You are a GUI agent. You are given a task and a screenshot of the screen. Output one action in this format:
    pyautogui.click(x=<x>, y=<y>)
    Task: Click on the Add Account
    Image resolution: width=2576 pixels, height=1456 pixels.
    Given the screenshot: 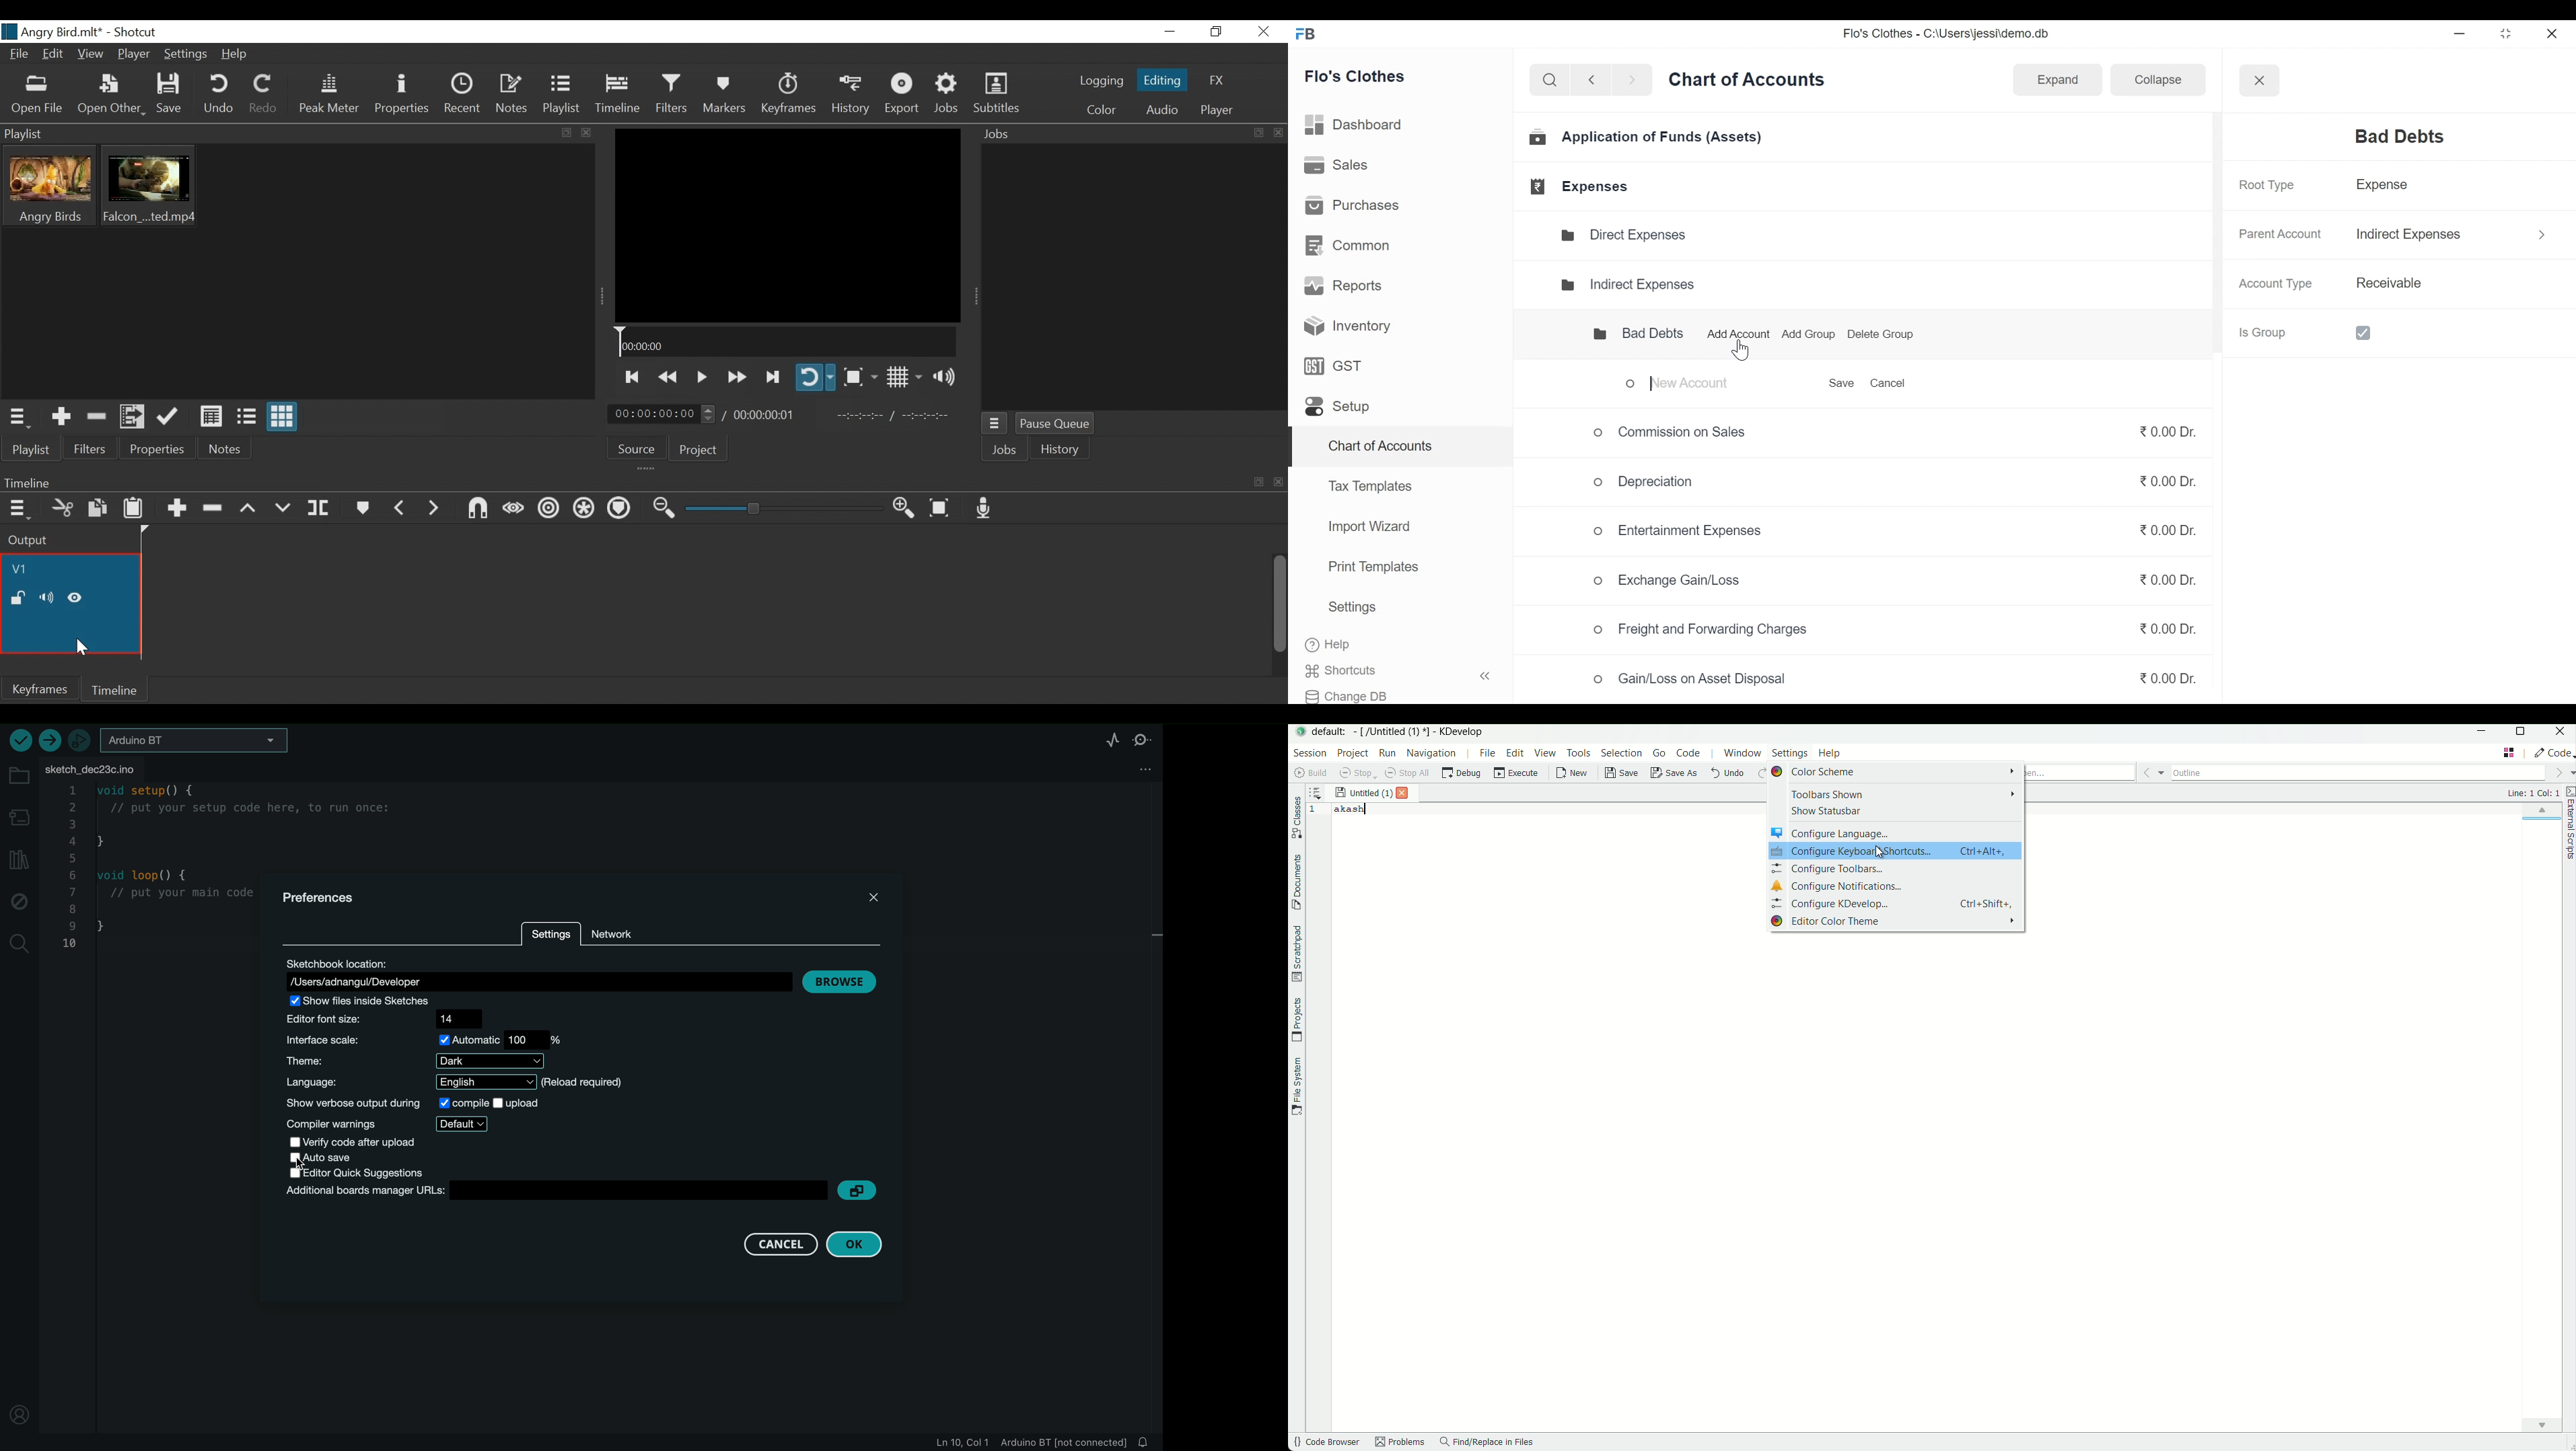 What is the action you would take?
    pyautogui.click(x=1739, y=334)
    